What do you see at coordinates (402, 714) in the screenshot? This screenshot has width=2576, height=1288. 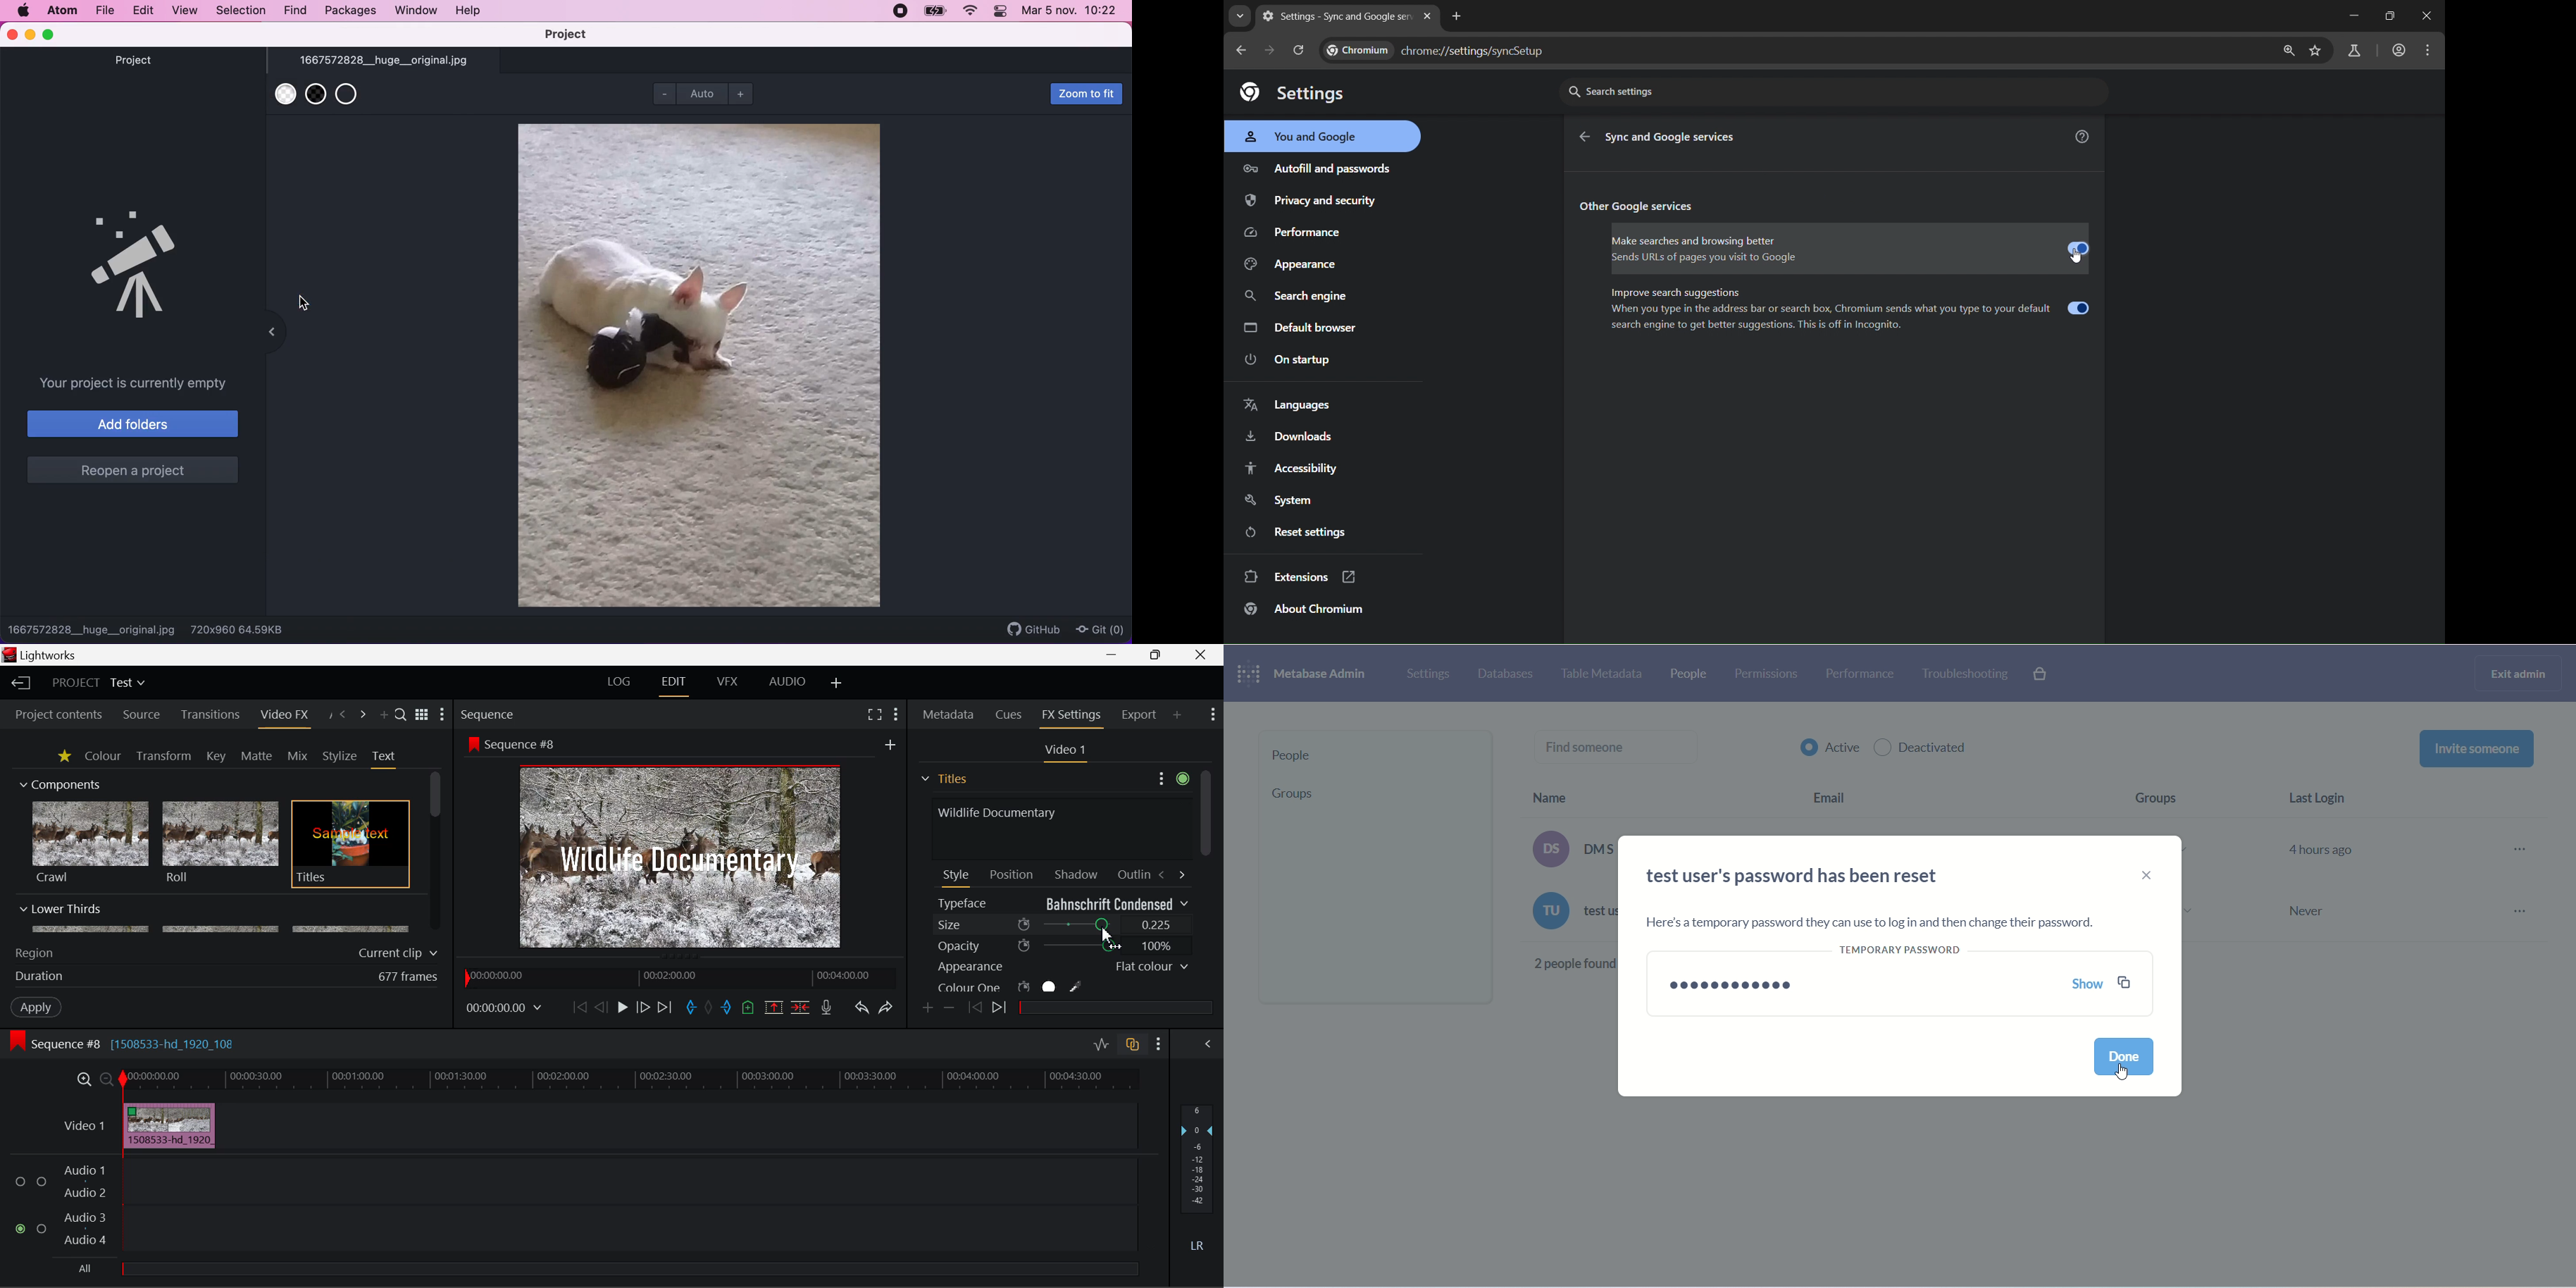 I see `Search` at bounding box center [402, 714].